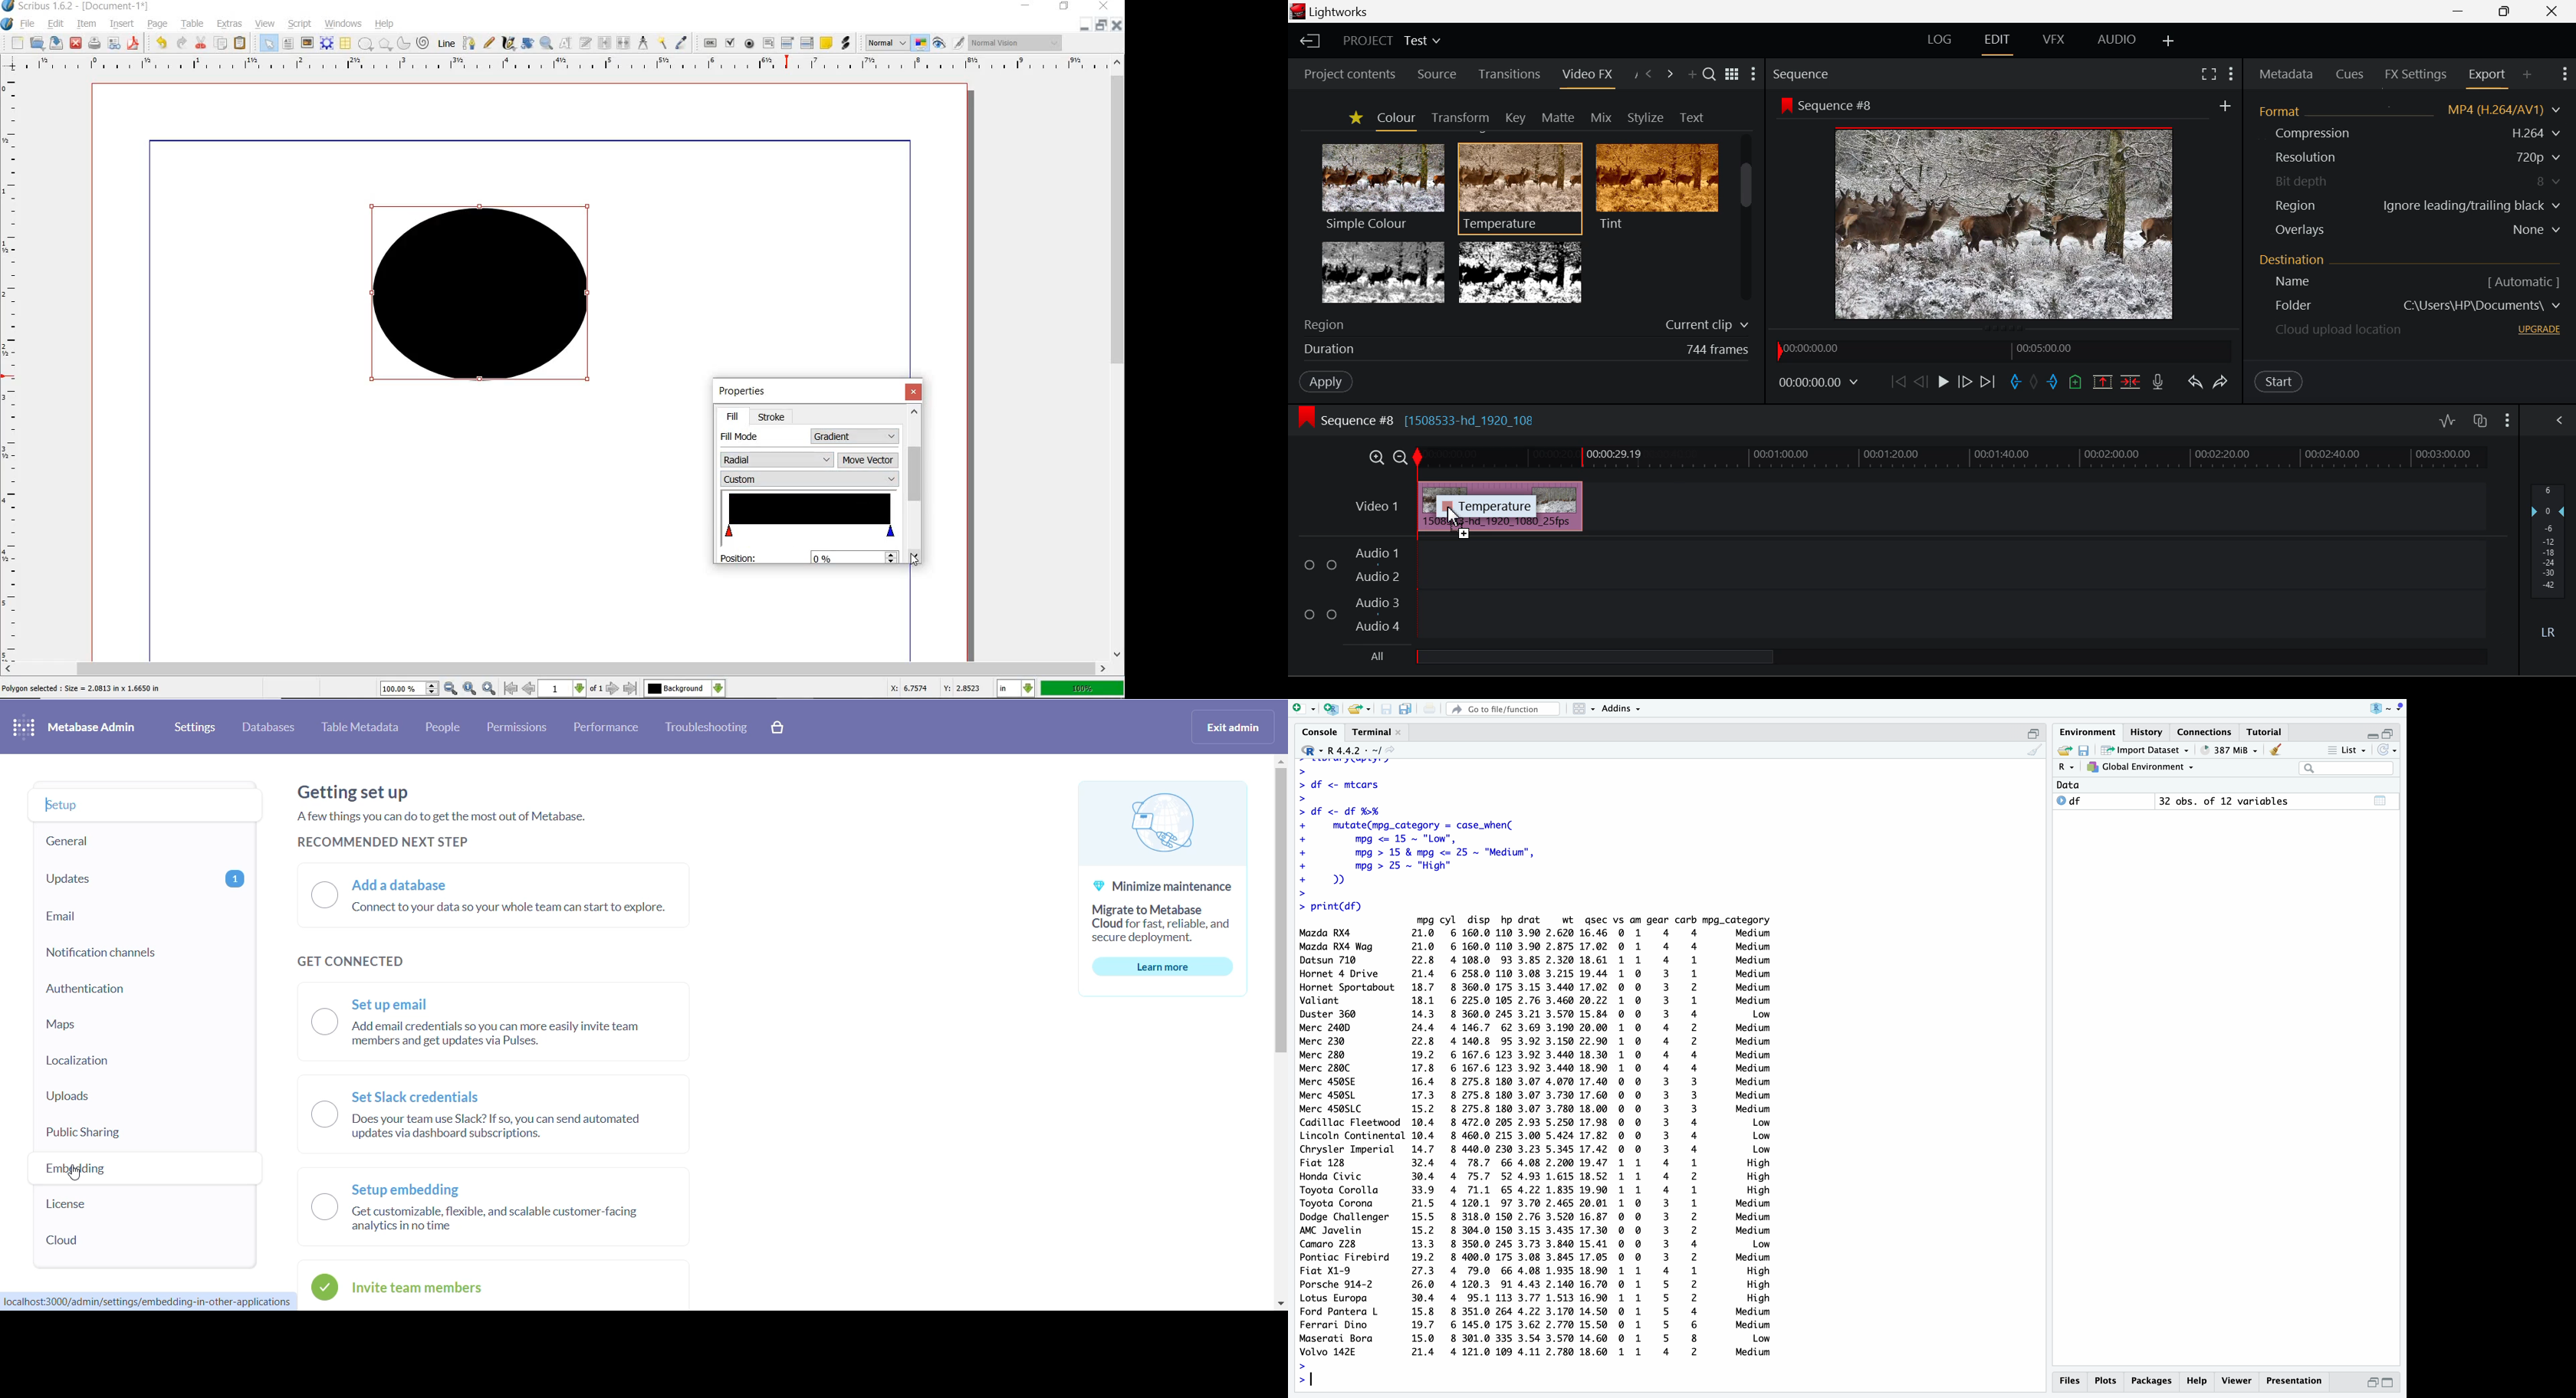 Image resolution: width=2576 pixels, height=1400 pixels. I want to click on color stop, so click(810, 516).